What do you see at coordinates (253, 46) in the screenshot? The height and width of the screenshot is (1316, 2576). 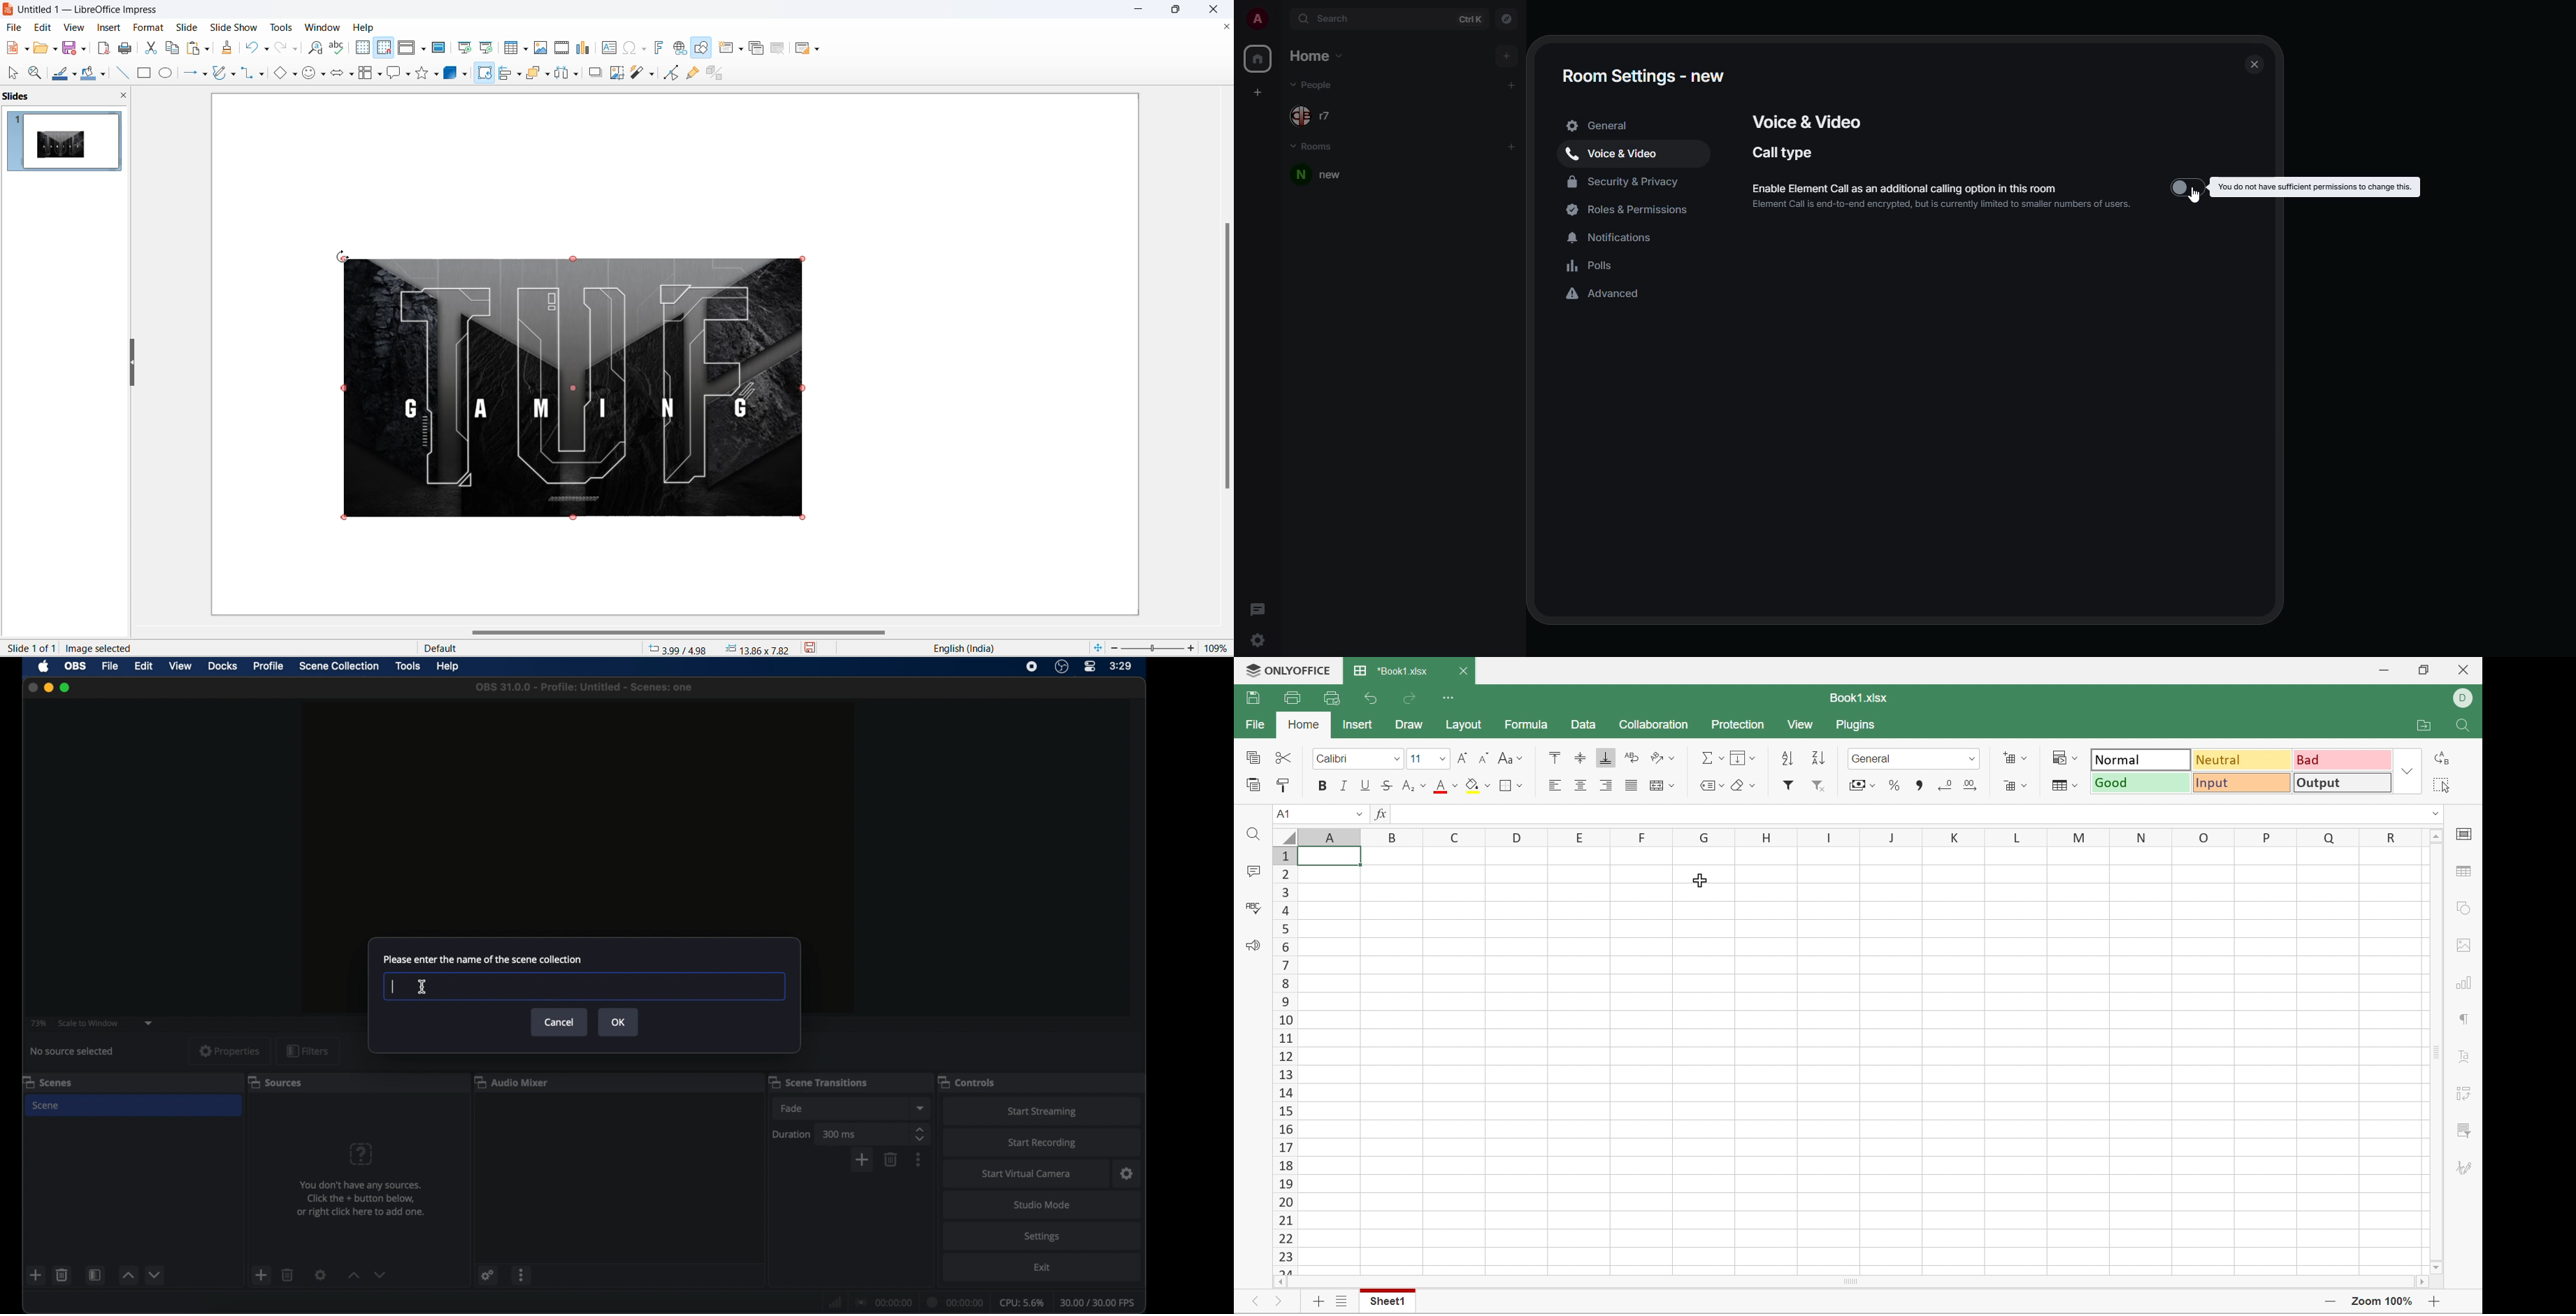 I see `undo` at bounding box center [253, 46].